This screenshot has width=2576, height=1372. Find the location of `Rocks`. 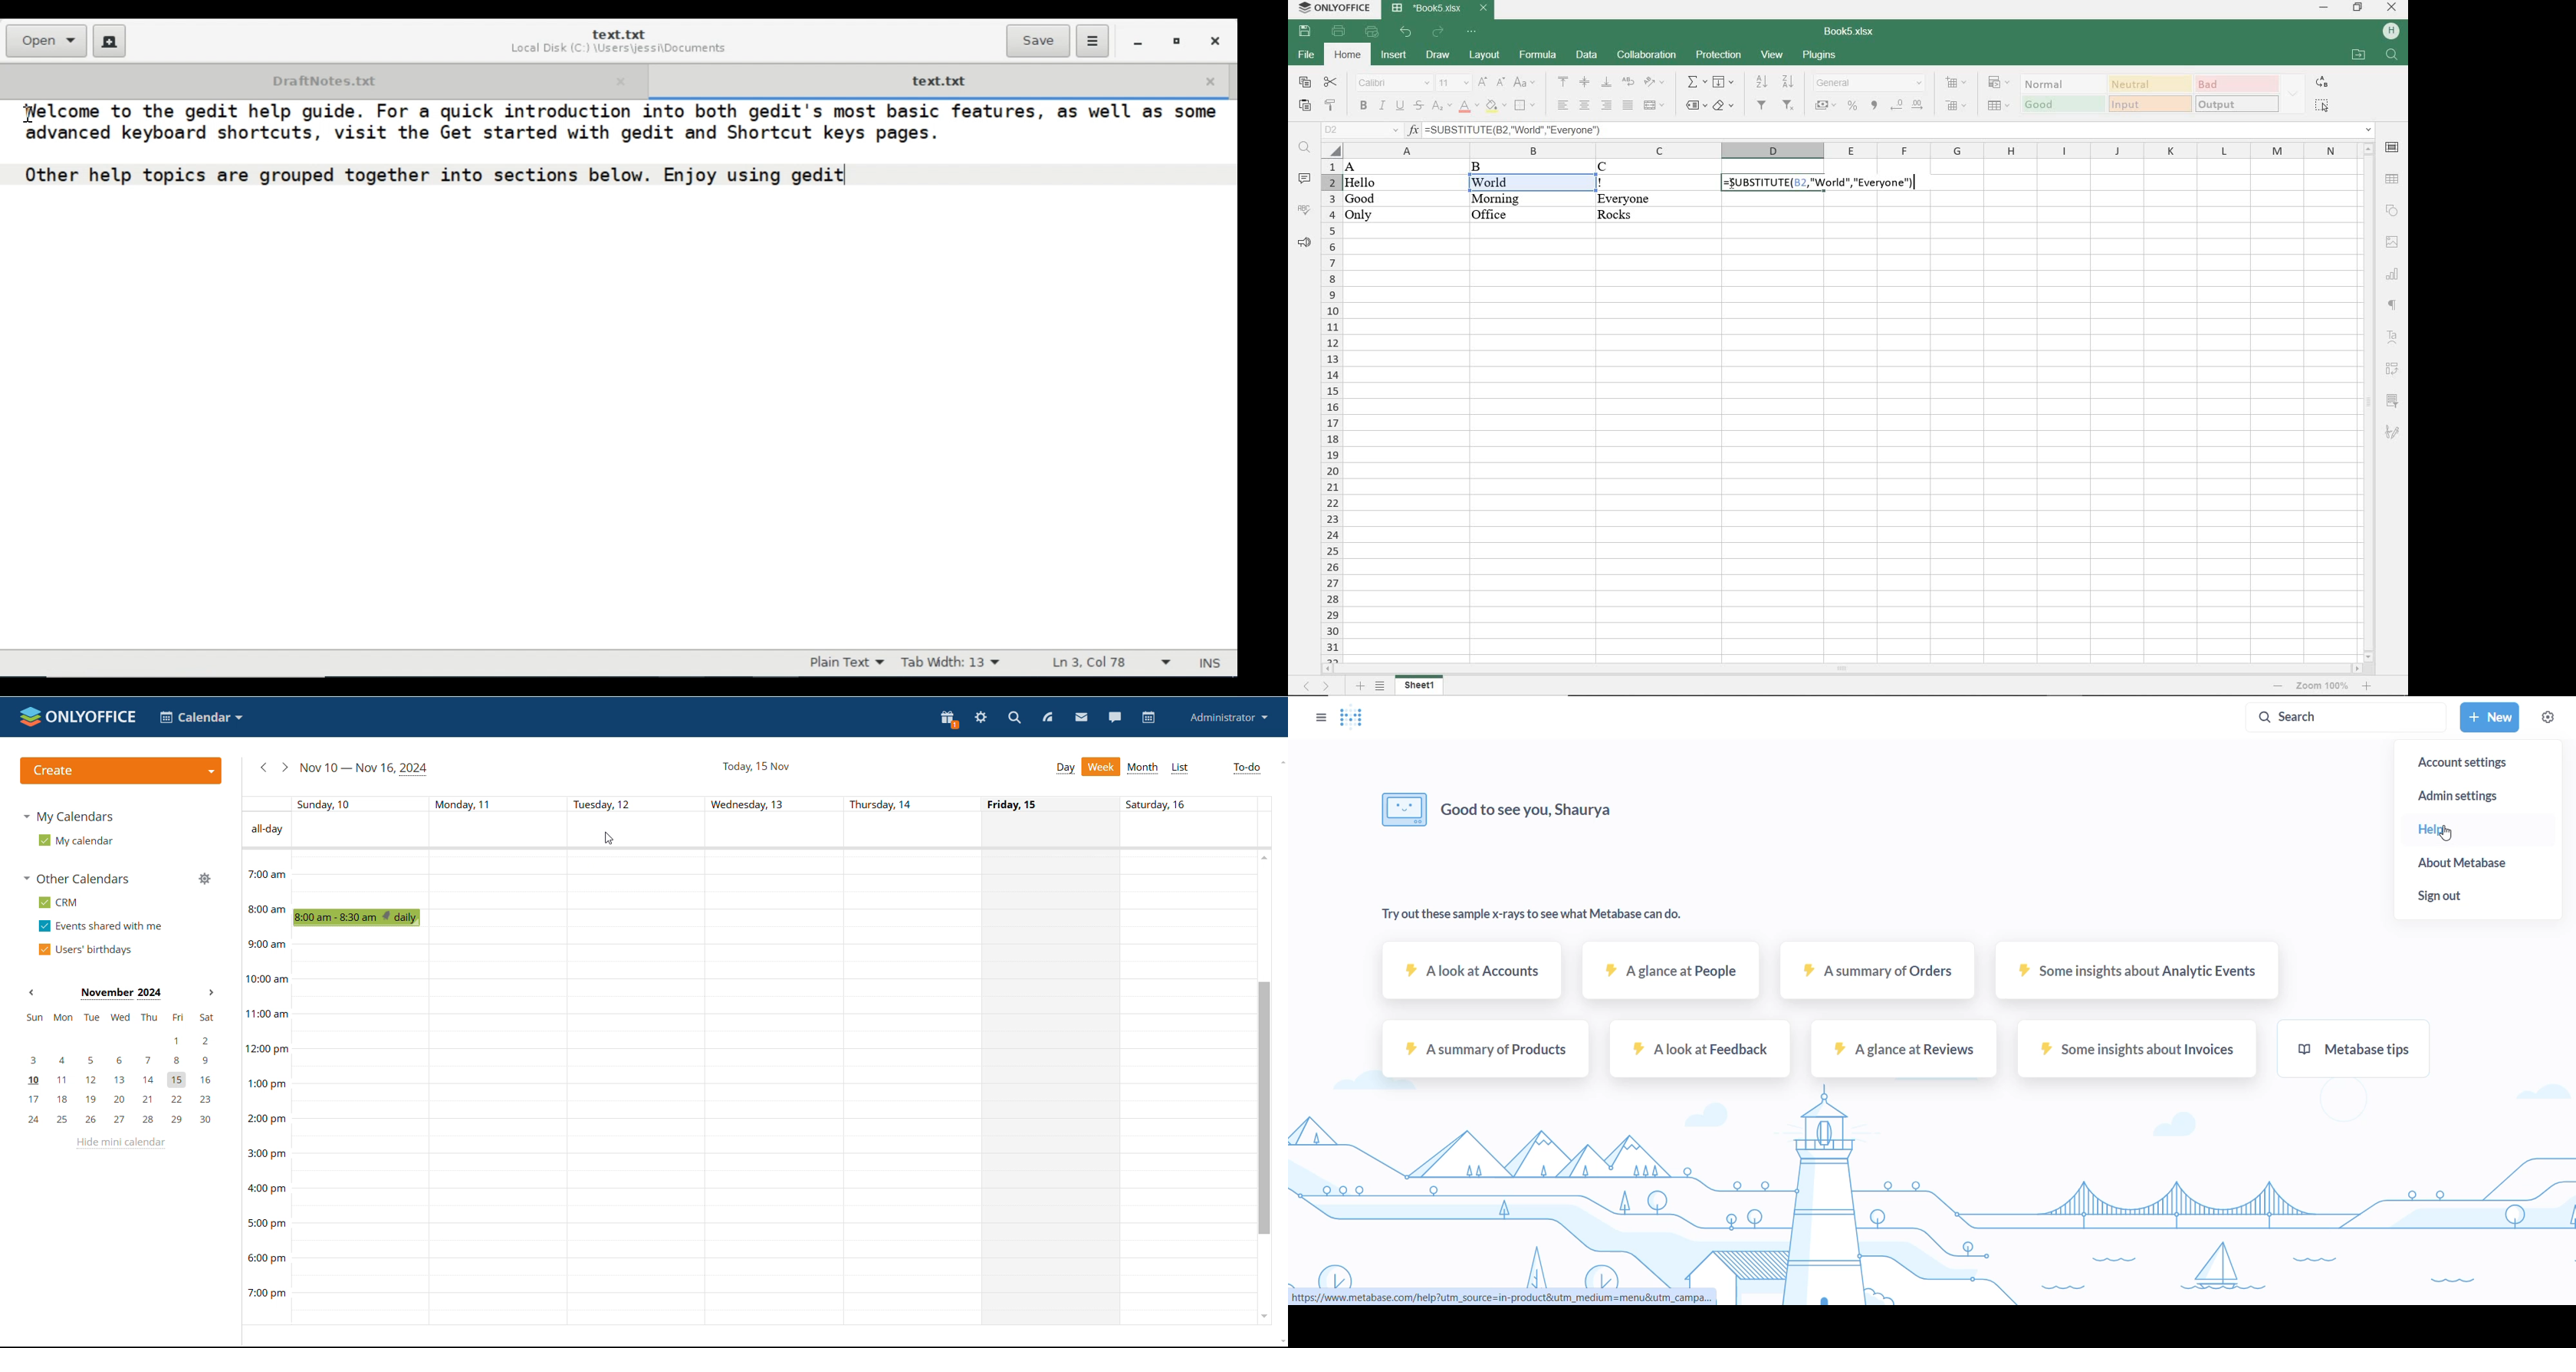

Rocks is located at coordinates (1657, 216).